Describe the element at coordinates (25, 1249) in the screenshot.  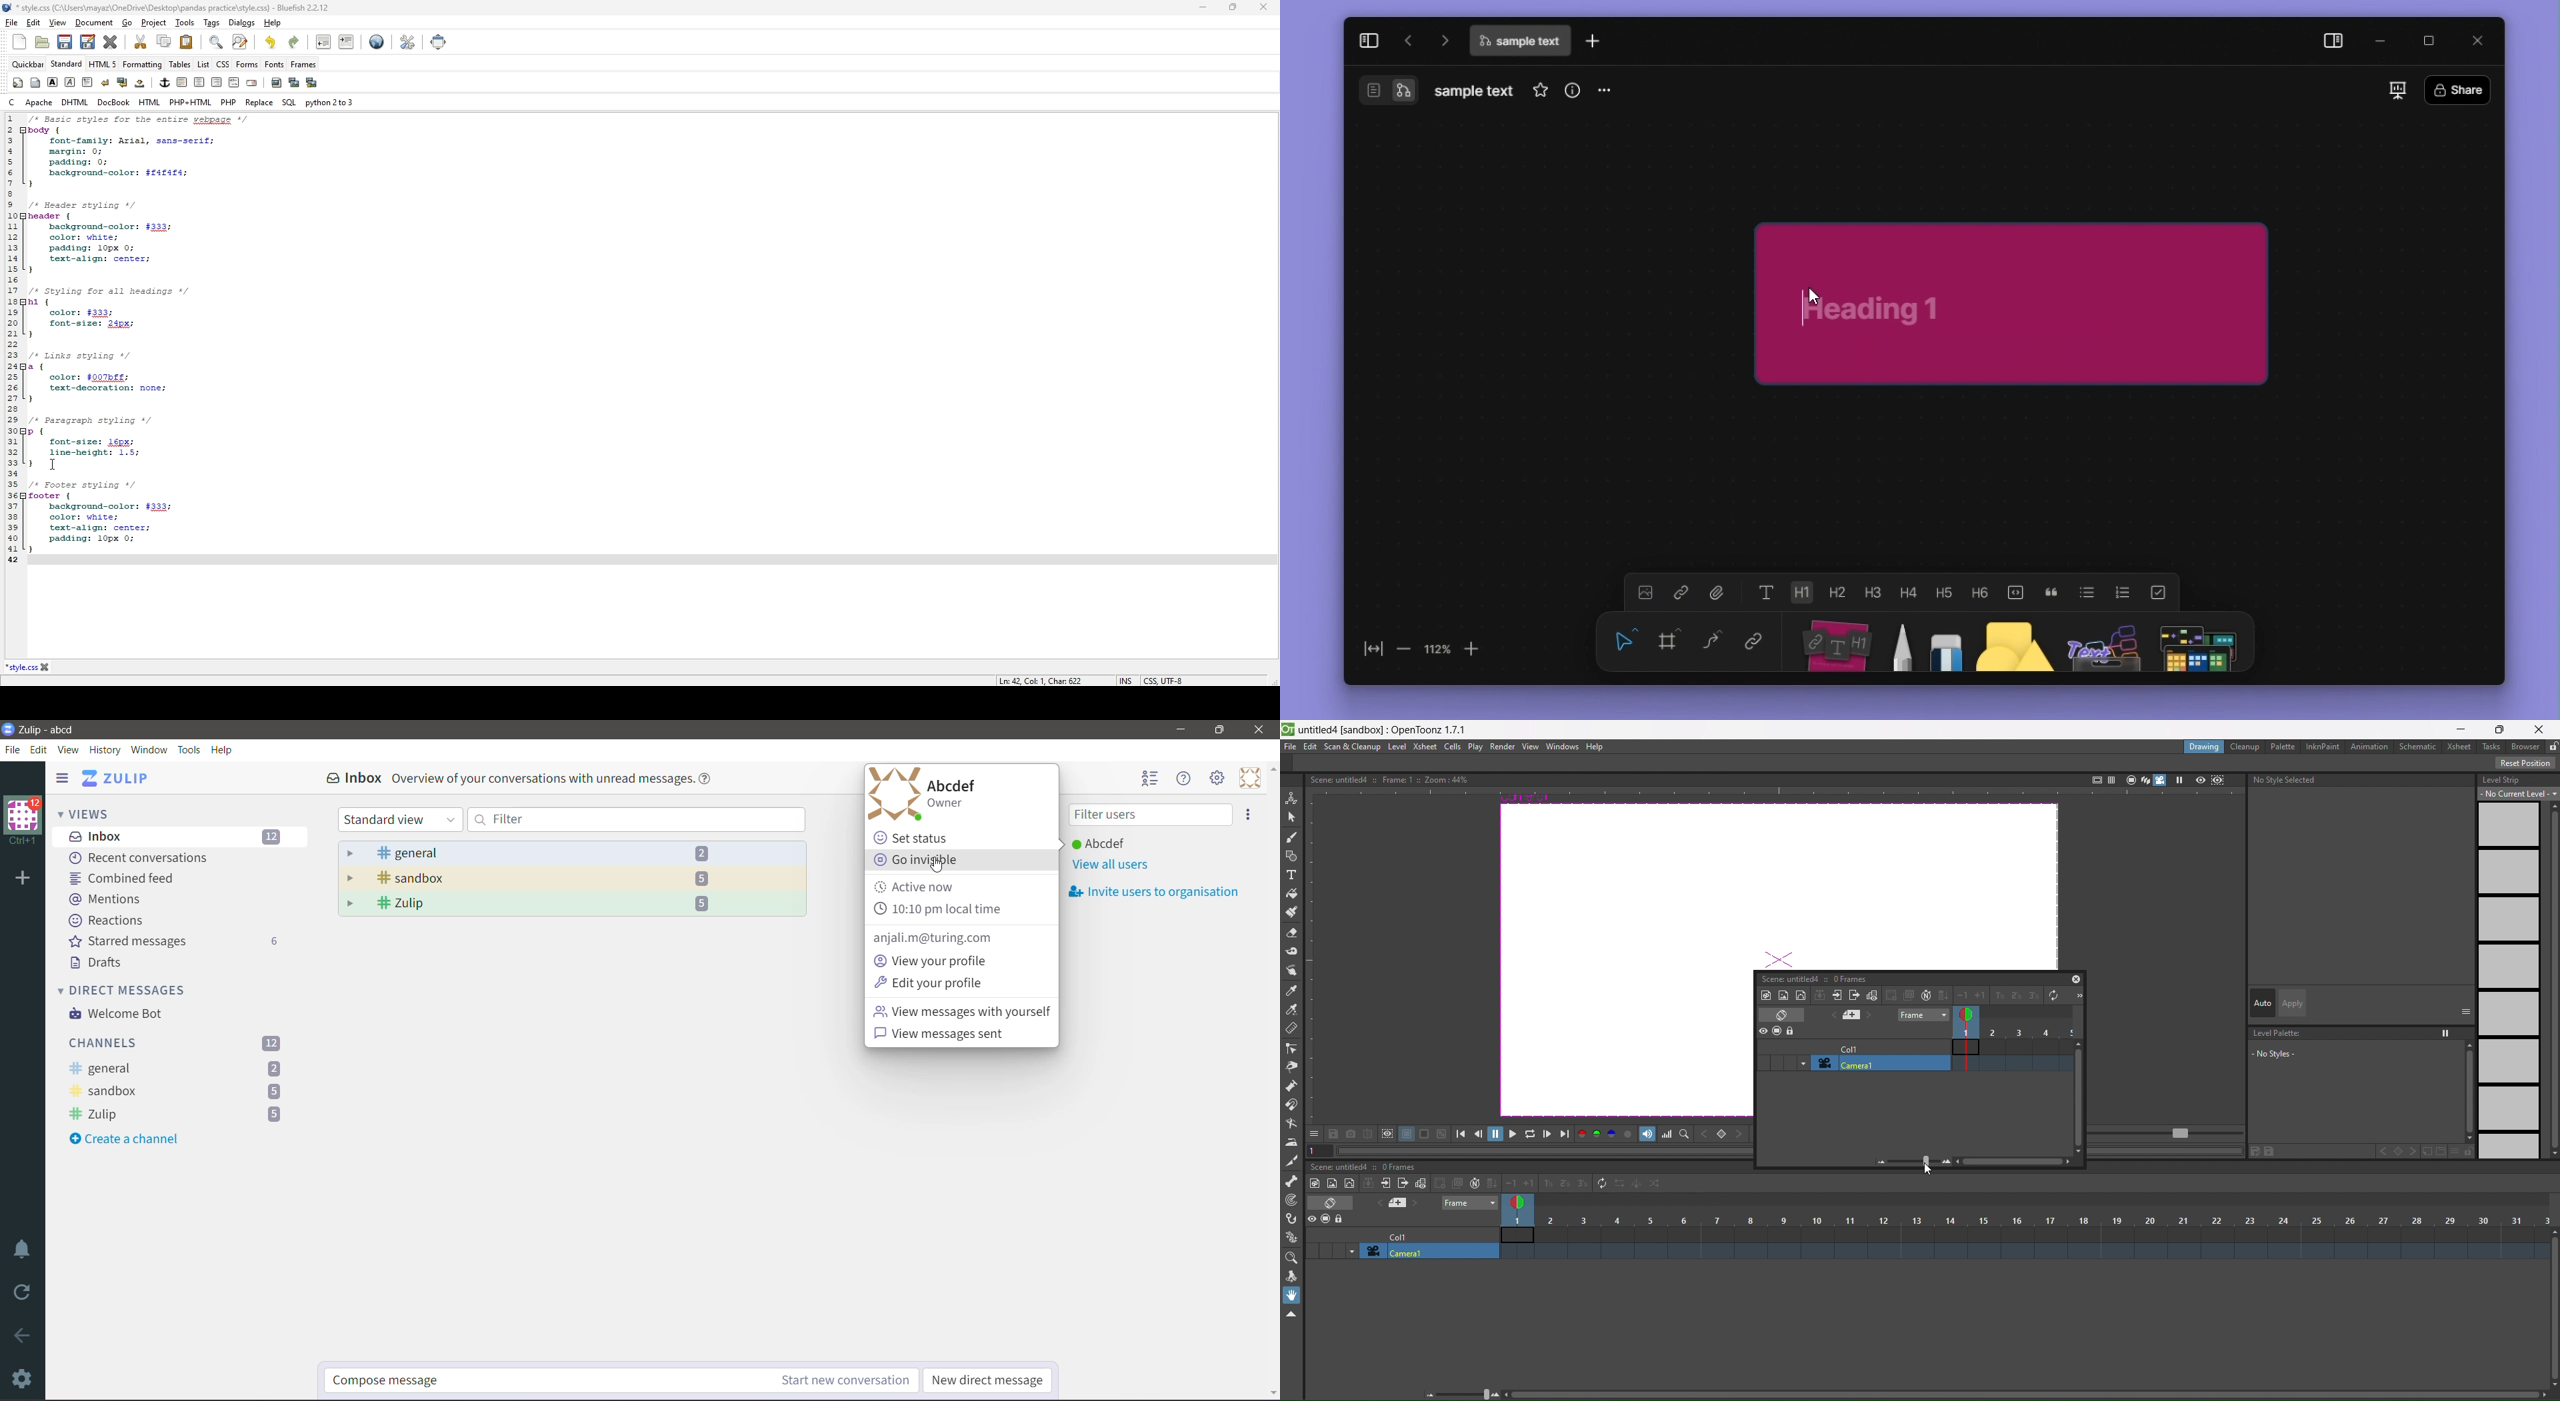
I see `Enable Do Not Disturb` at that location.